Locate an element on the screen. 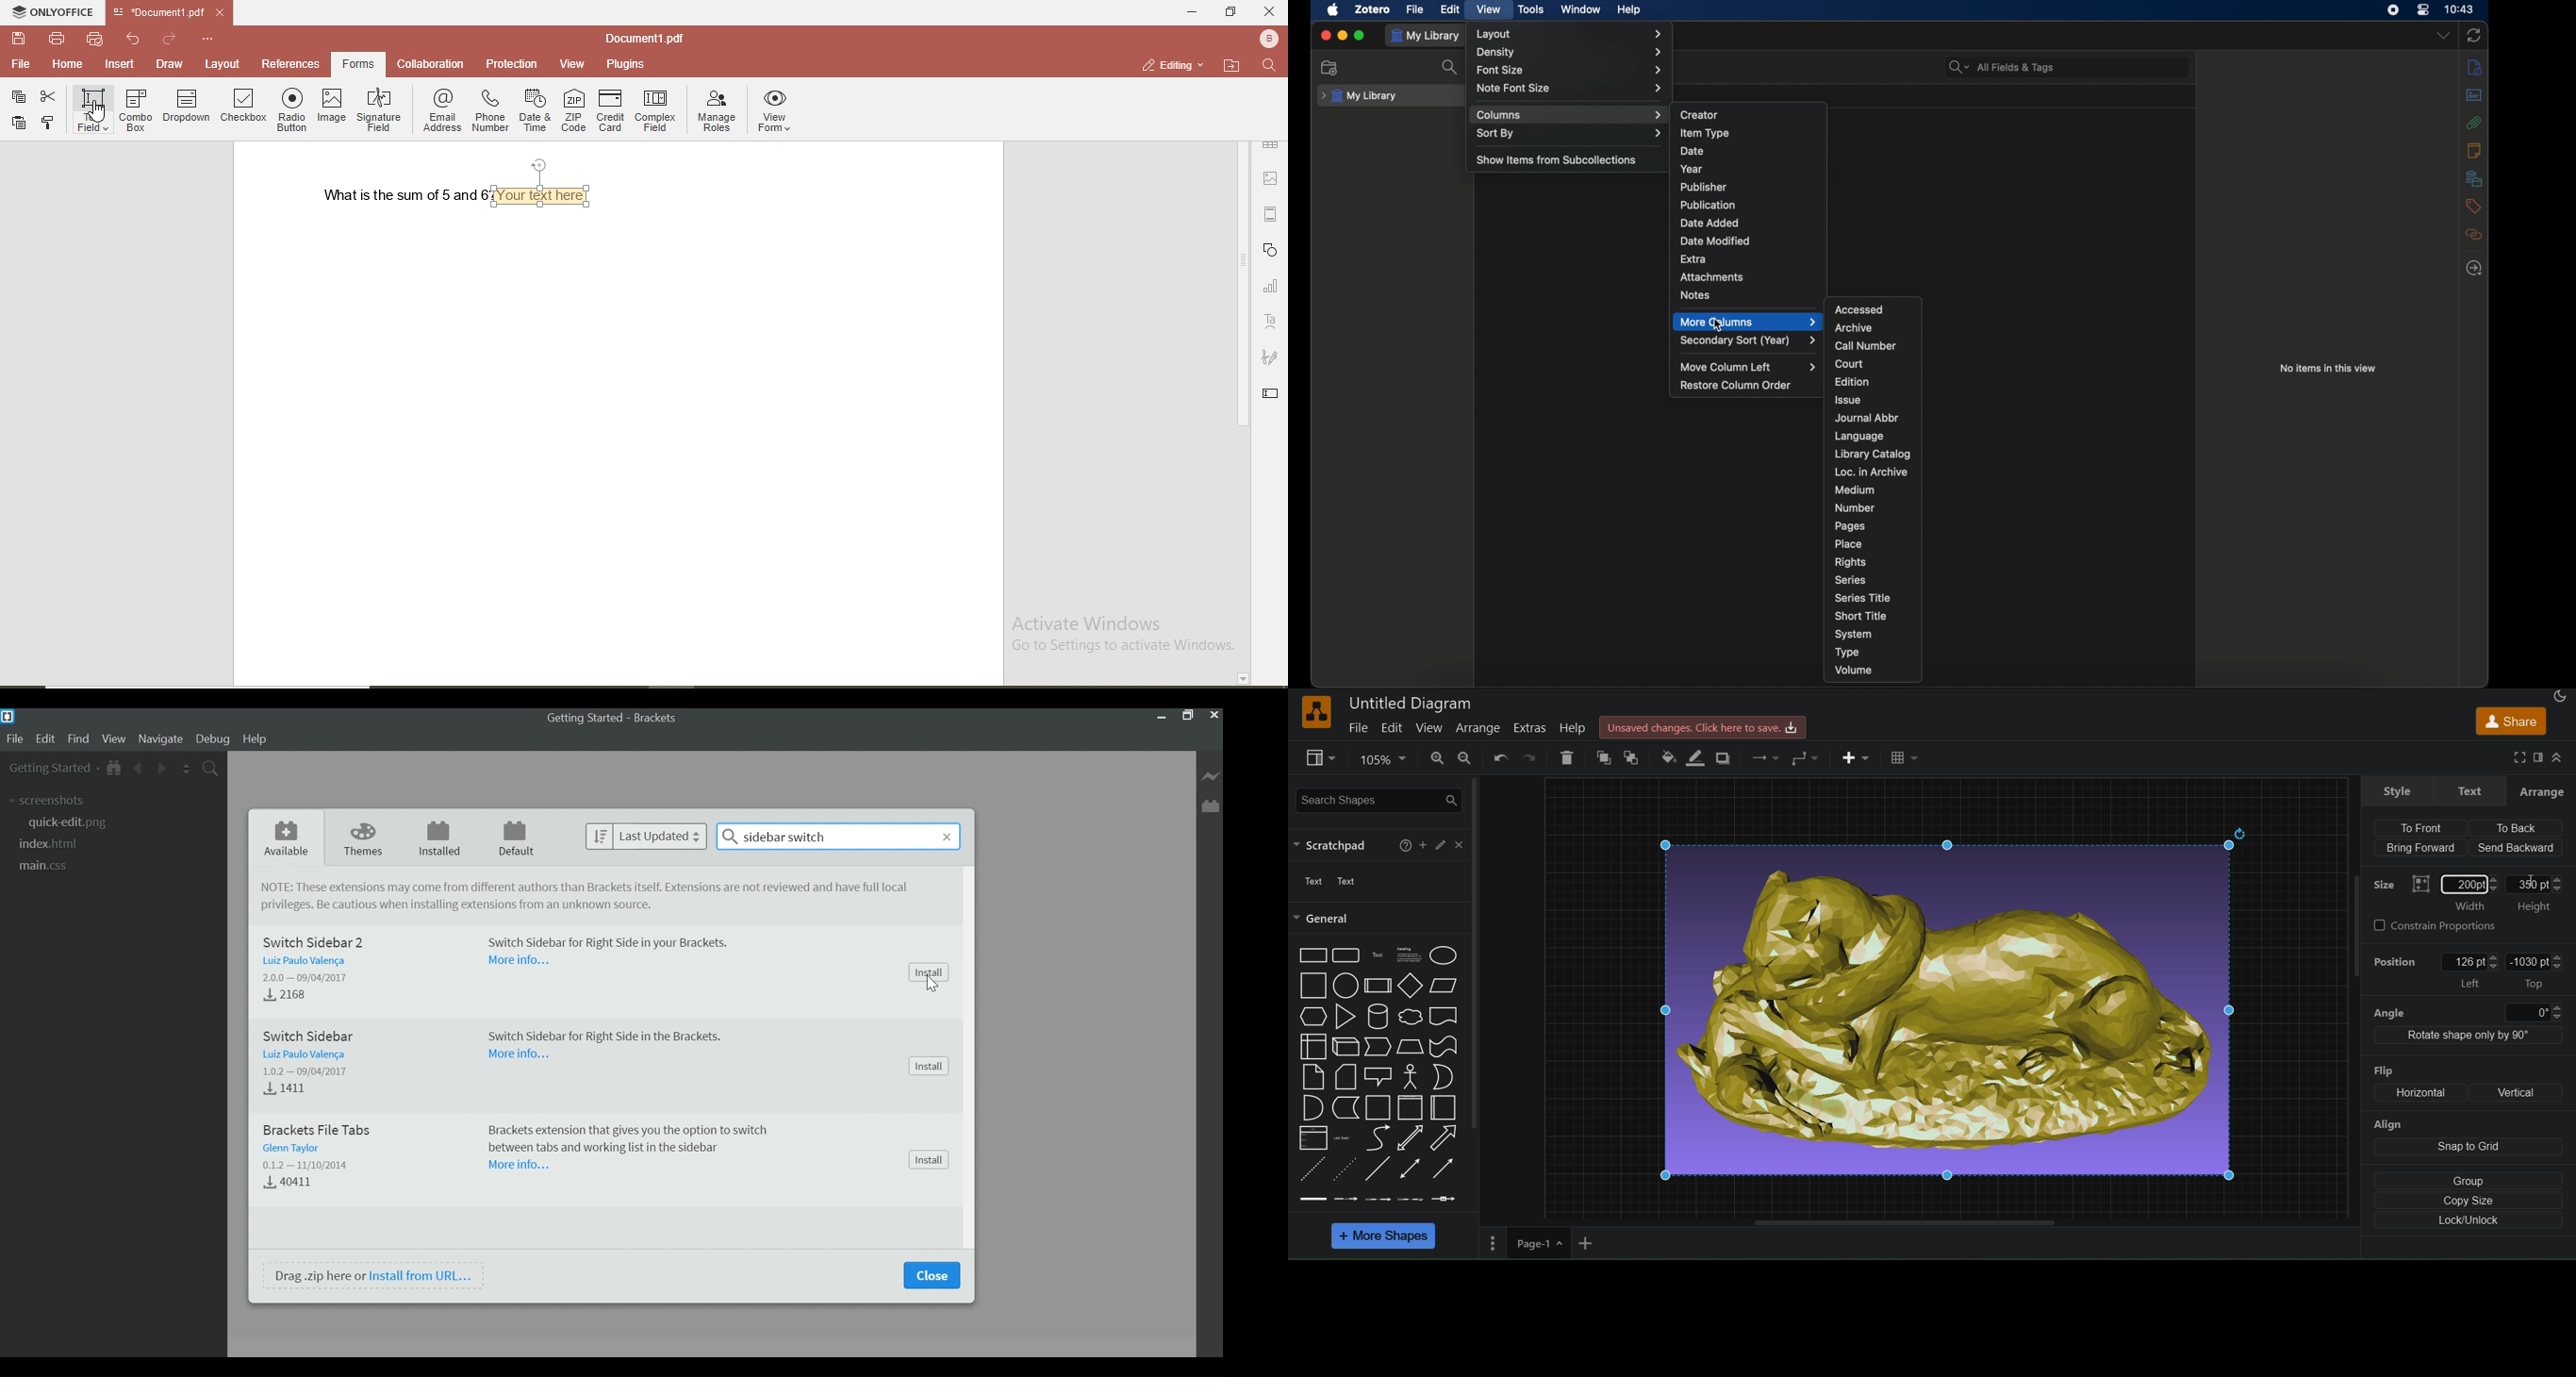 The height and width of the screenshot is (1400, 2576). Getting Started is located at coordinates (54, 768).